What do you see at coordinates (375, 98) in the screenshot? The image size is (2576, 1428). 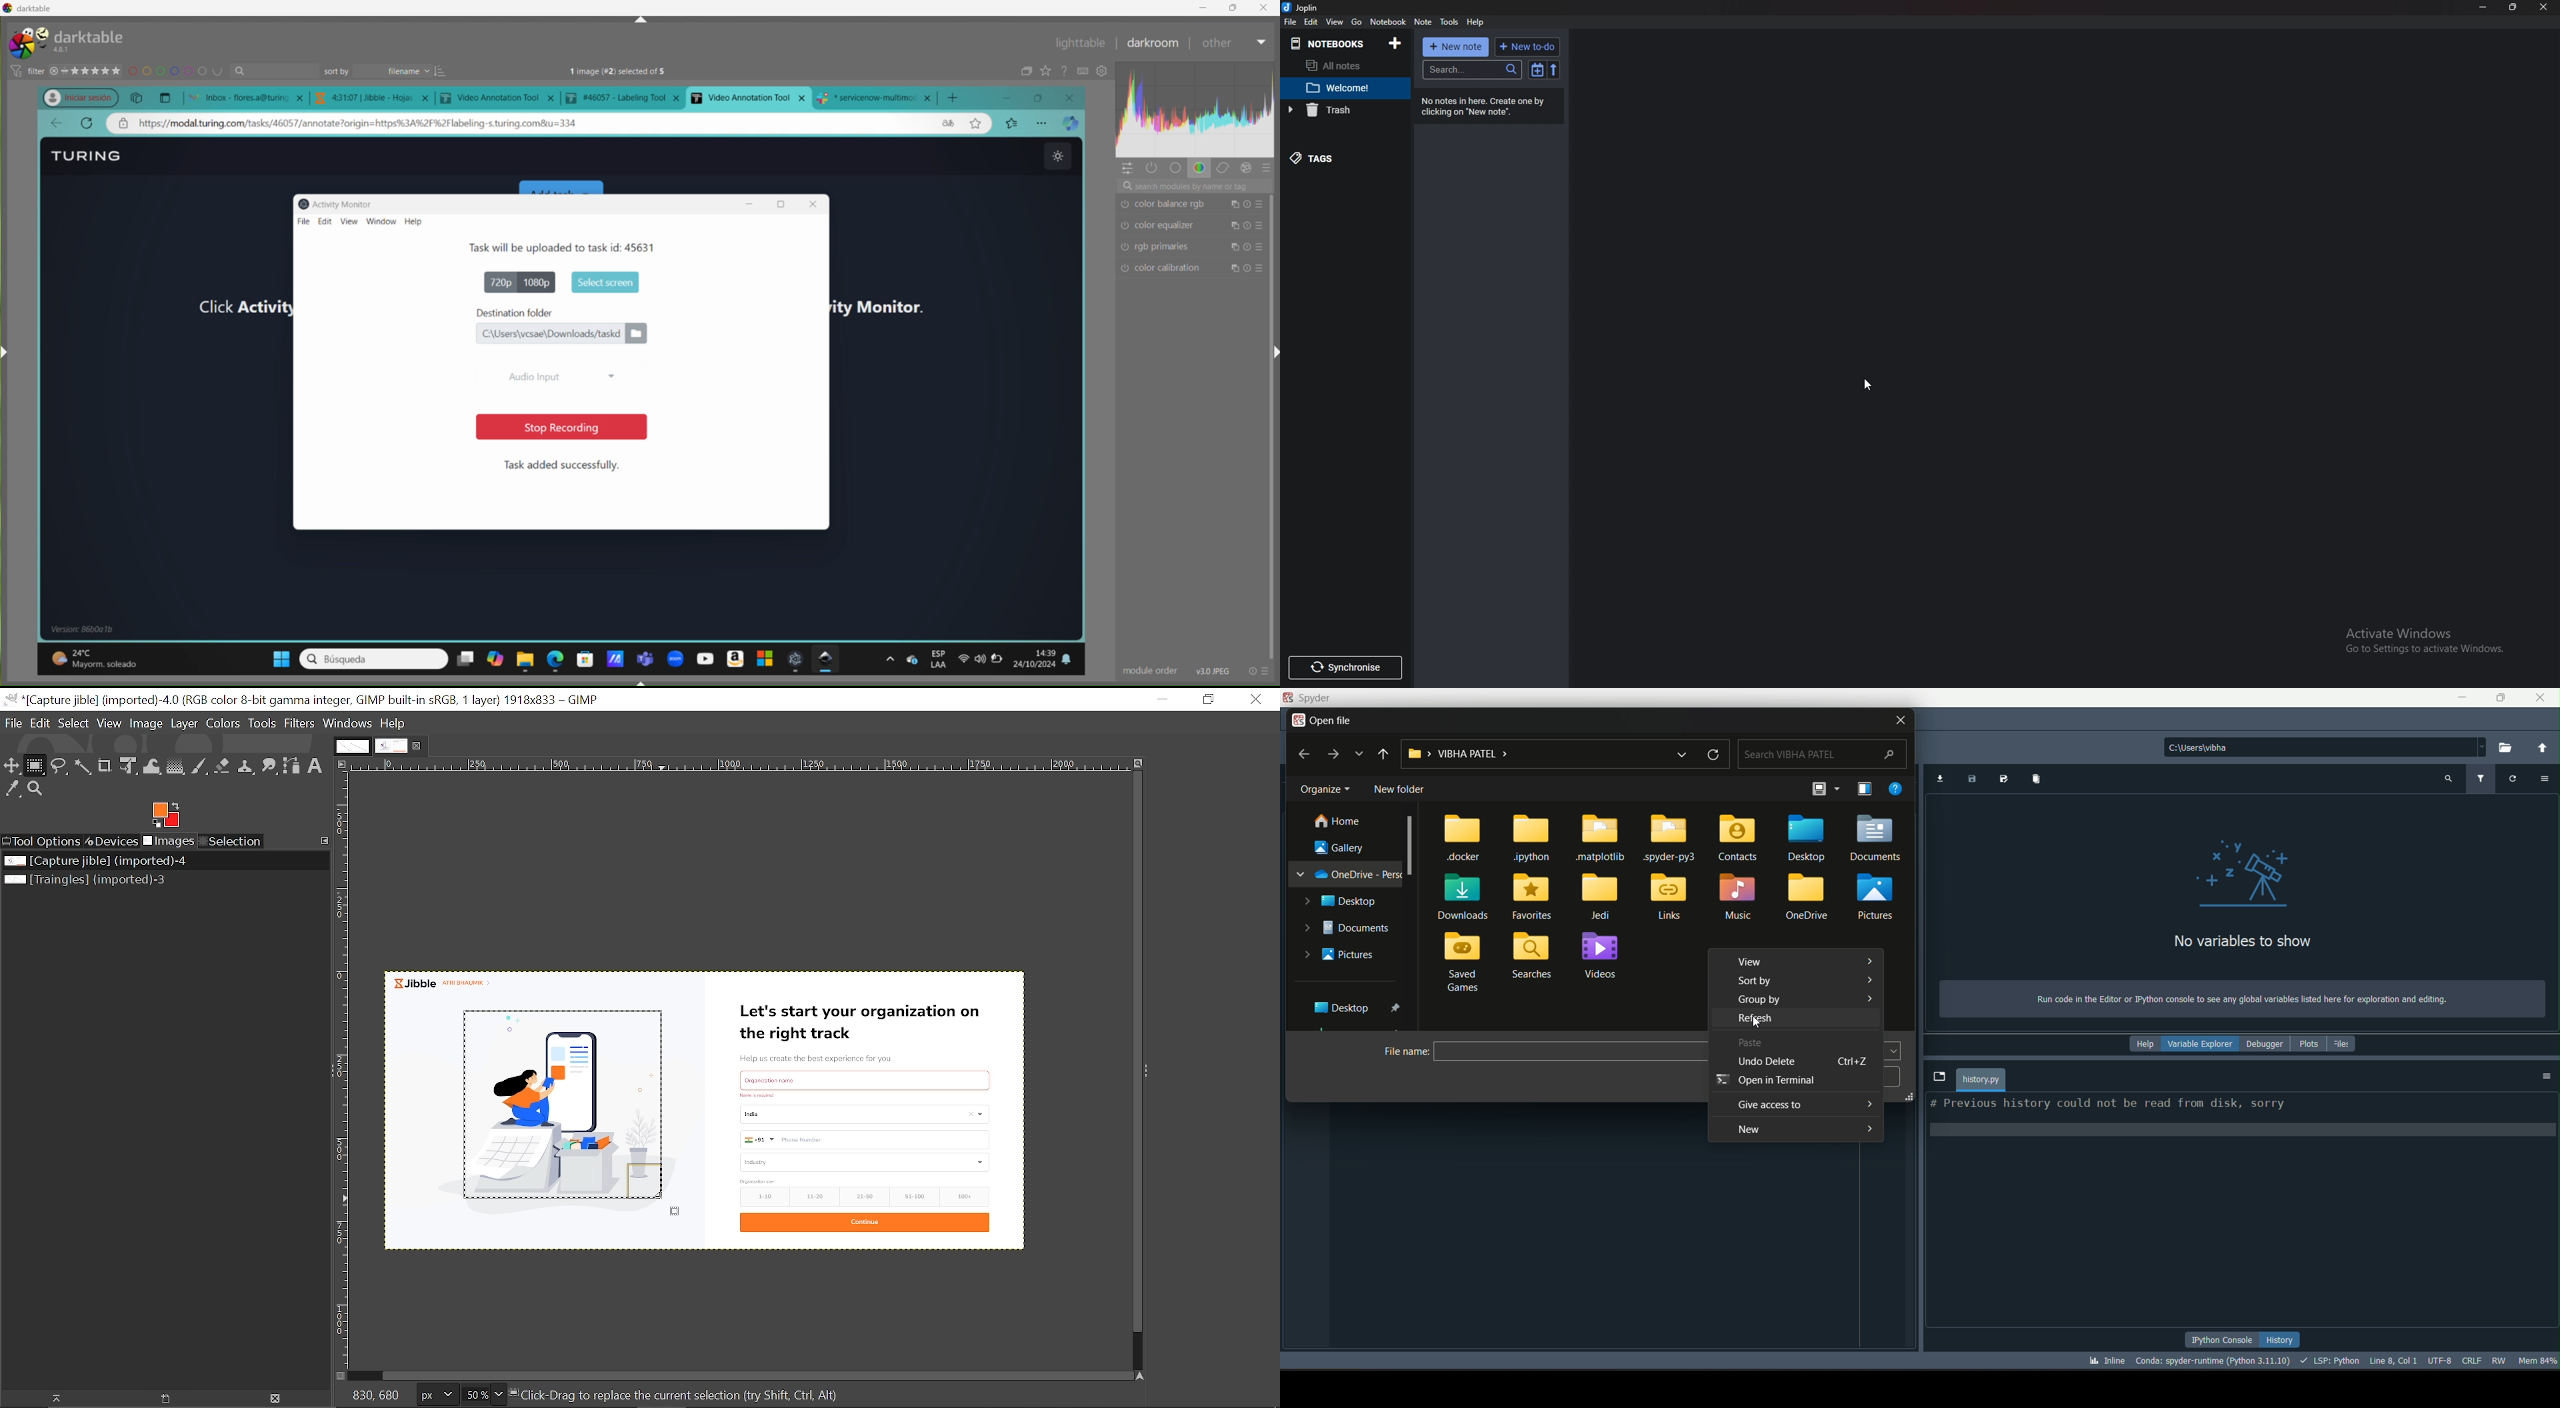 I see `tab` at bounding box center [375, 98].